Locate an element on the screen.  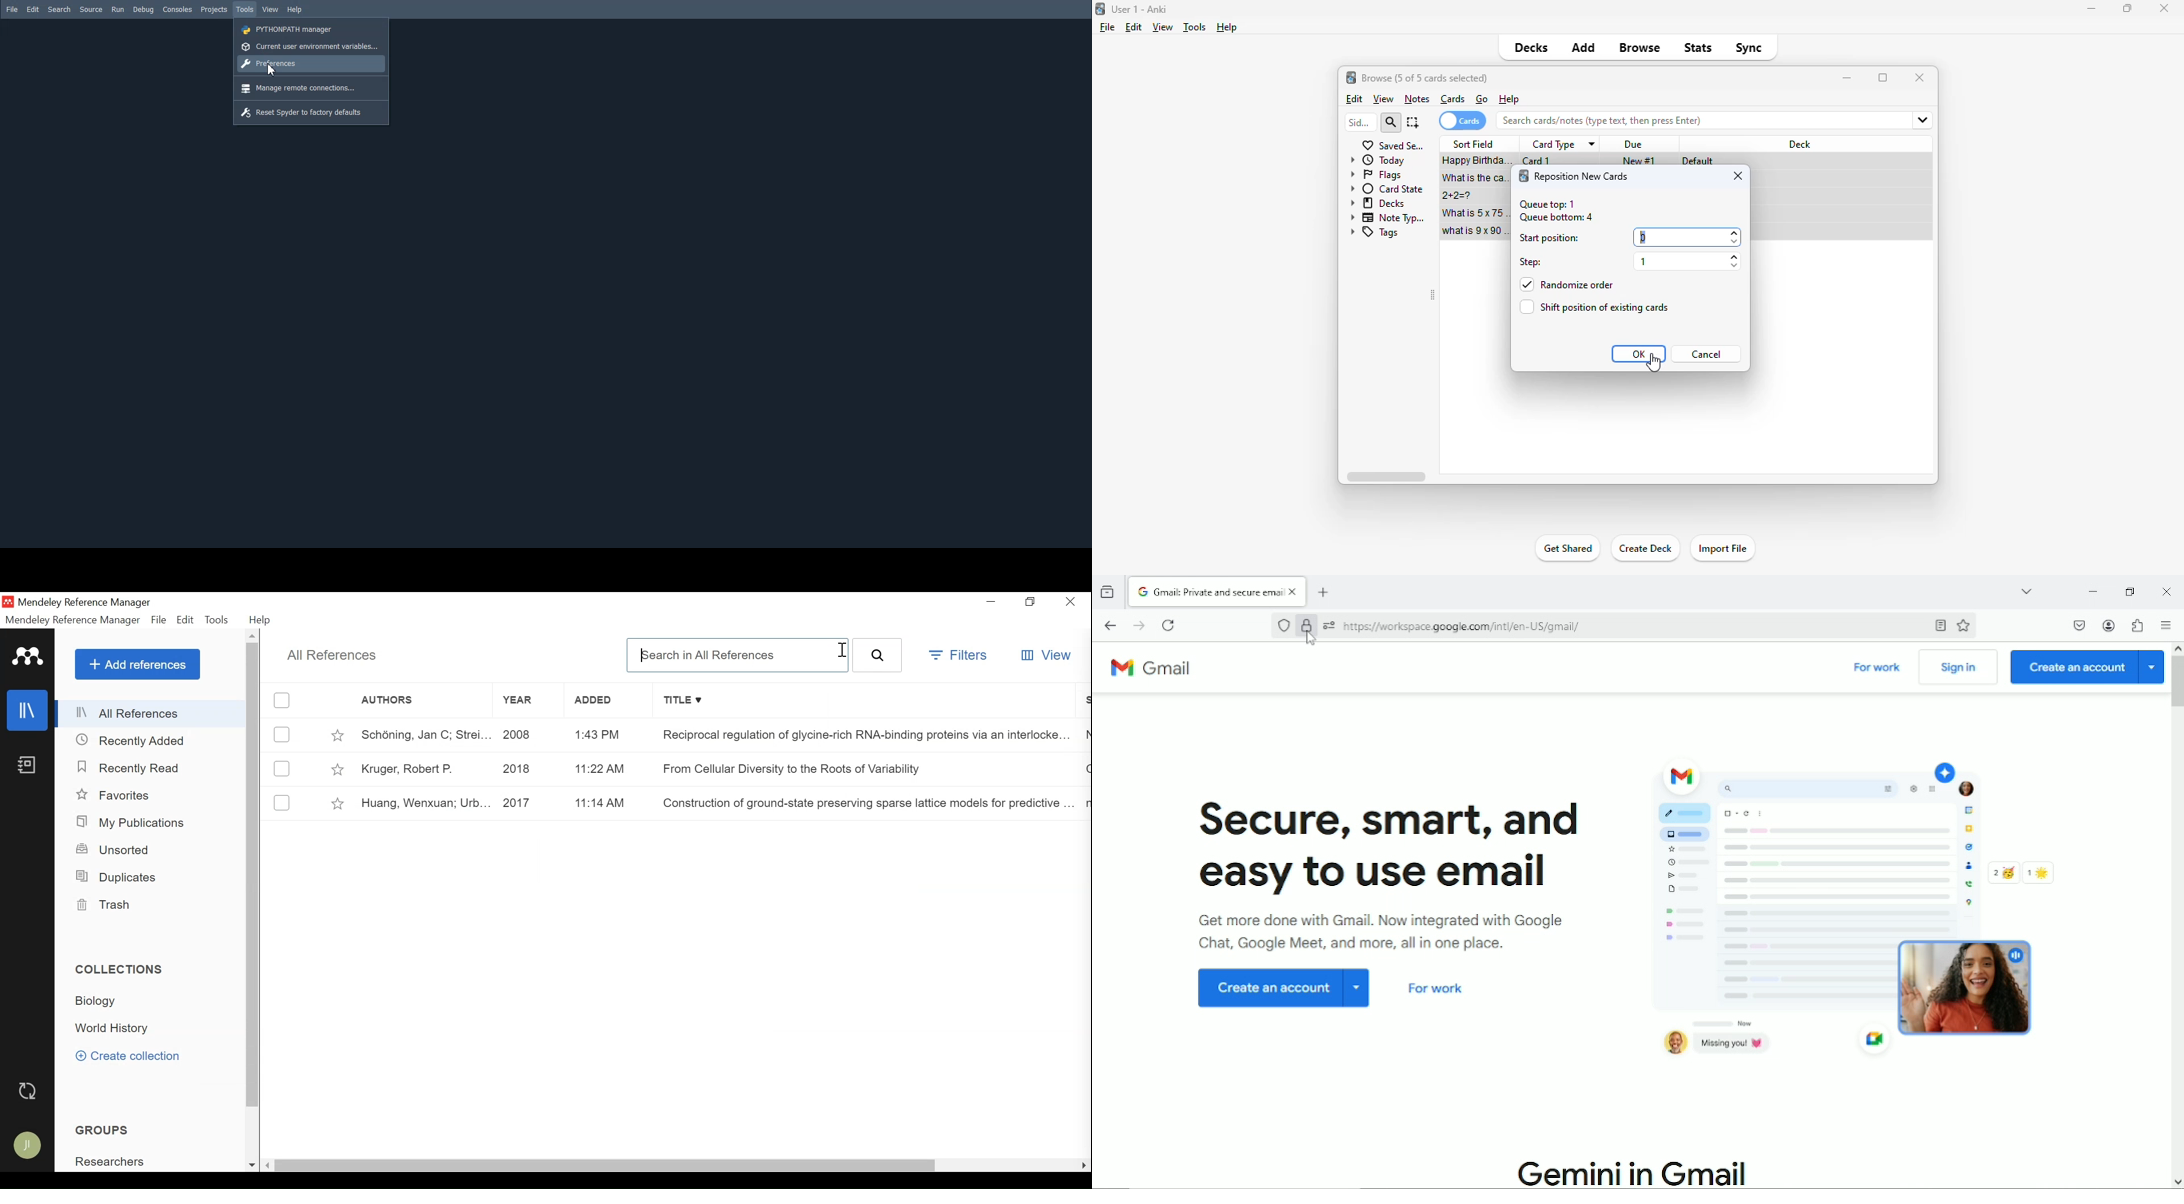
title is located at coordinates (1138, 10).